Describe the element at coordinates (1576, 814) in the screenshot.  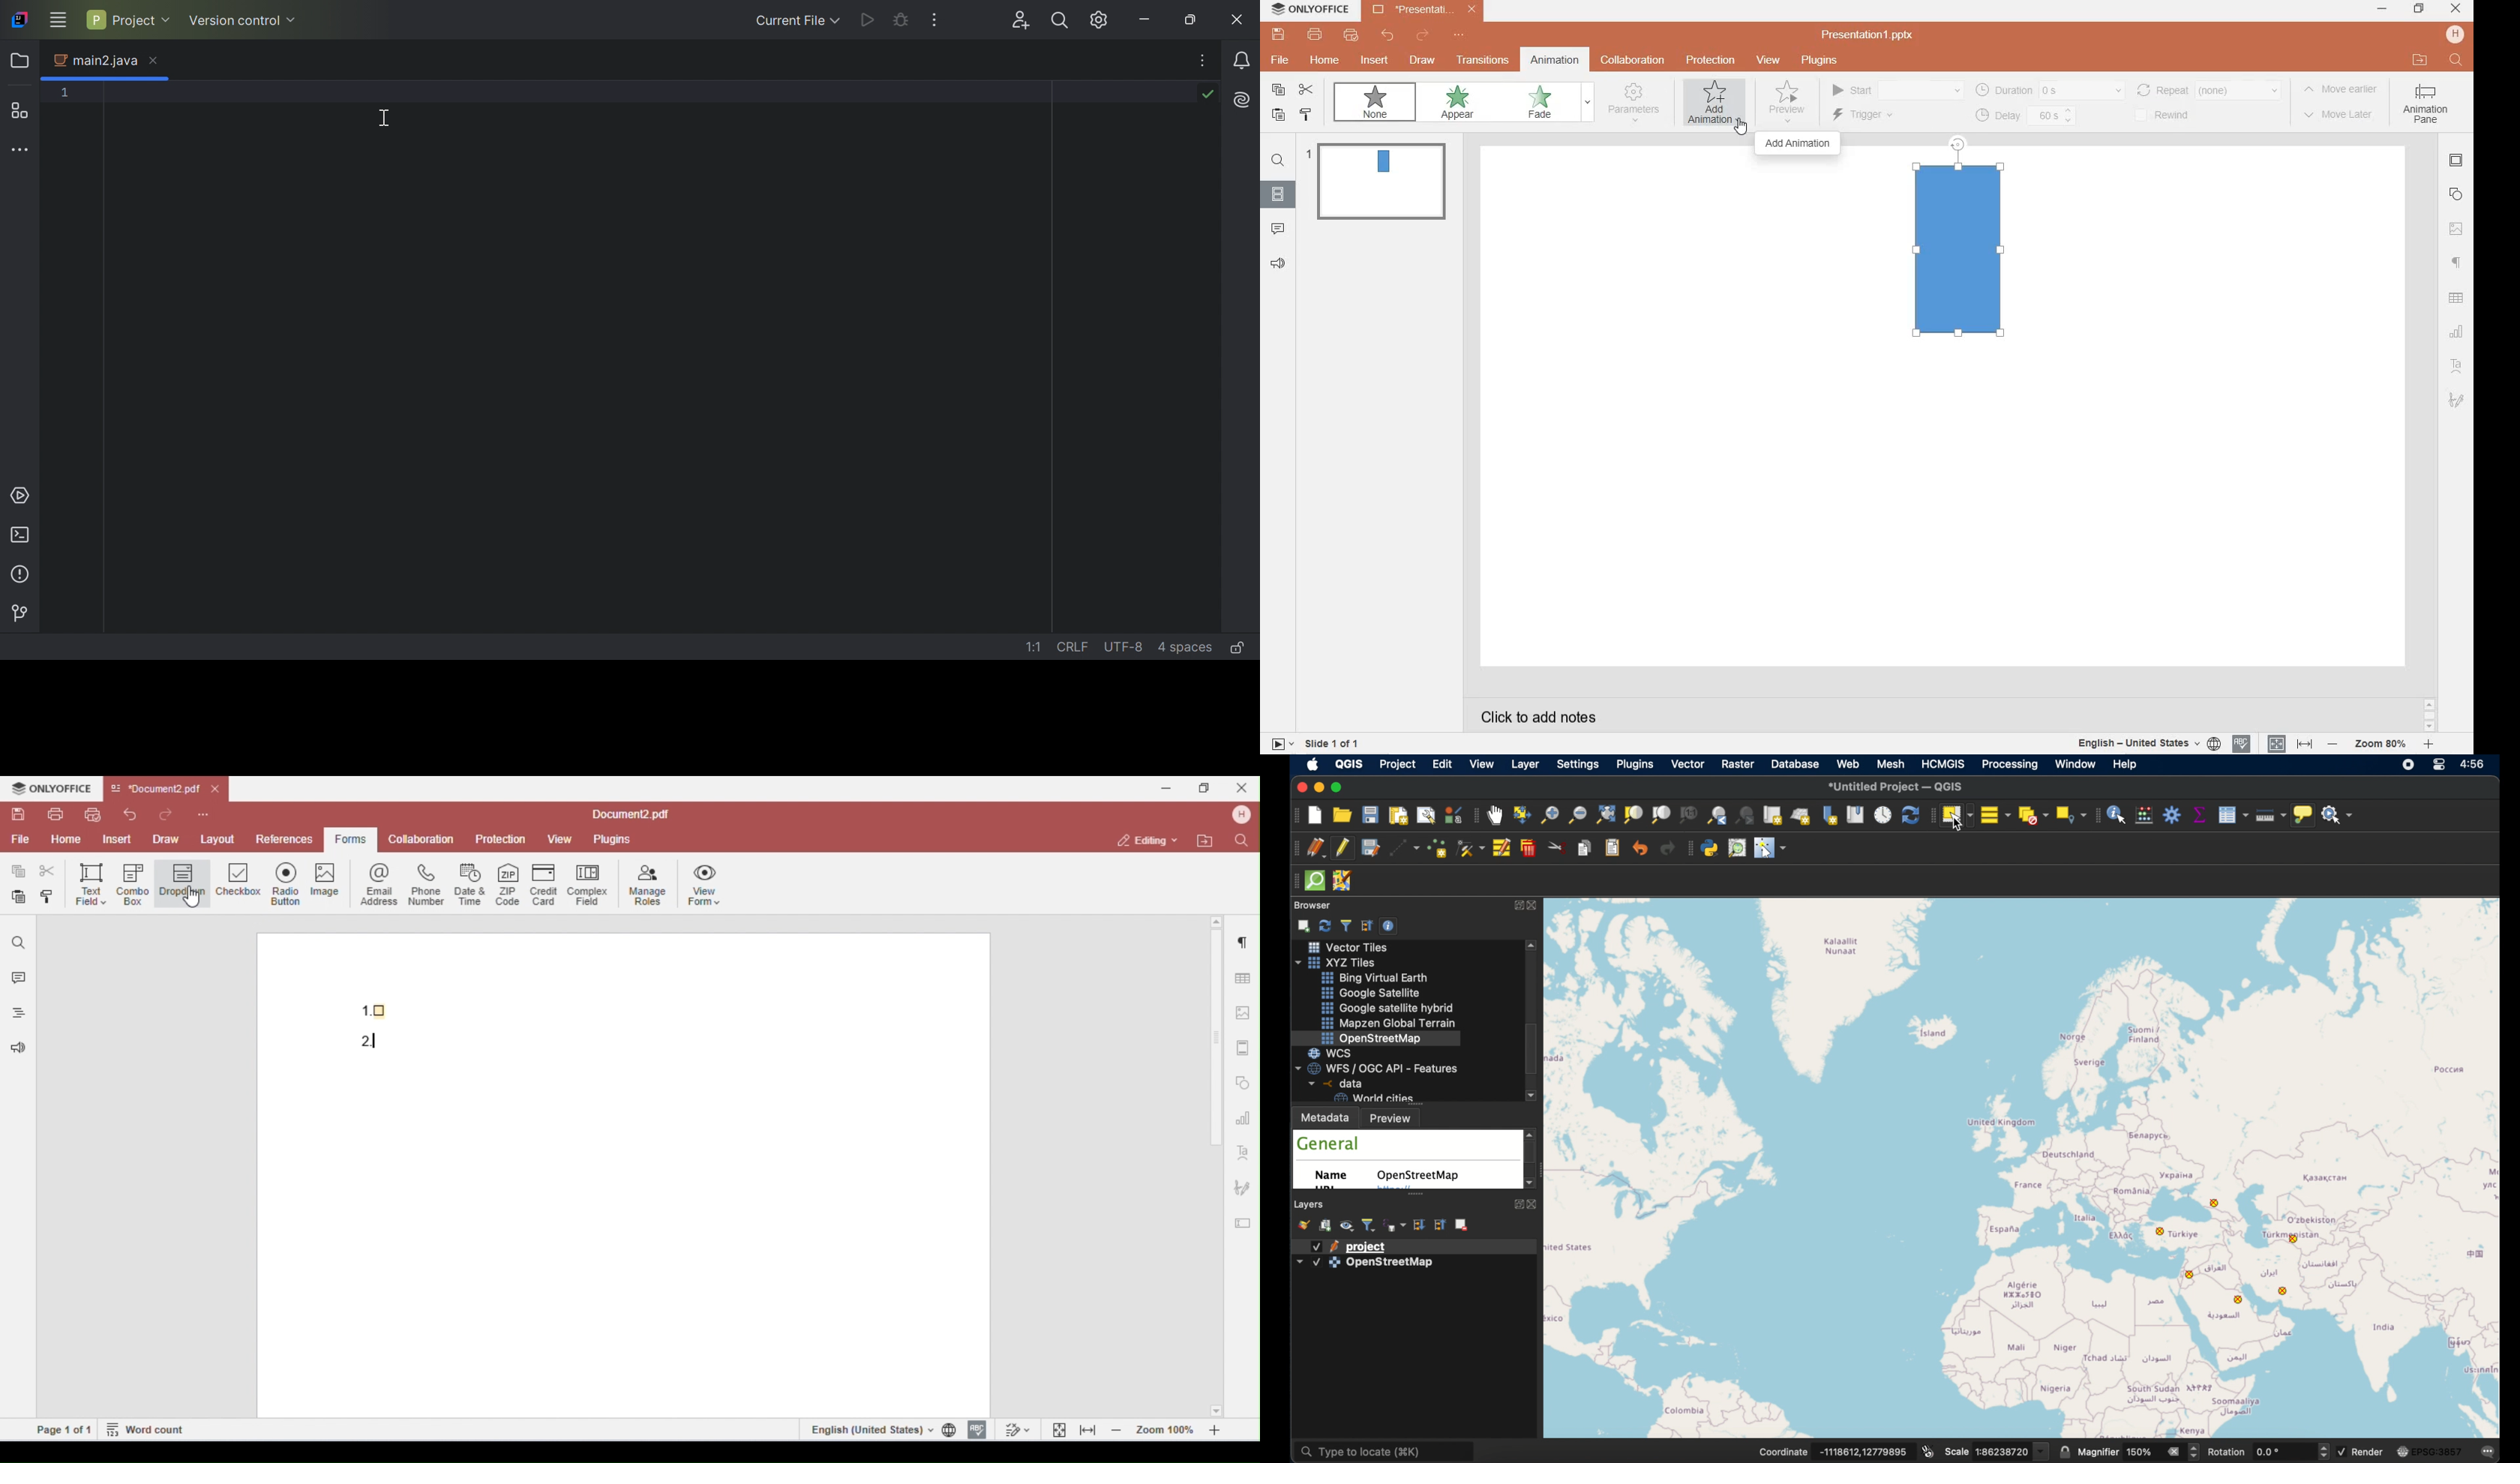
I see `zoom out` at that location.